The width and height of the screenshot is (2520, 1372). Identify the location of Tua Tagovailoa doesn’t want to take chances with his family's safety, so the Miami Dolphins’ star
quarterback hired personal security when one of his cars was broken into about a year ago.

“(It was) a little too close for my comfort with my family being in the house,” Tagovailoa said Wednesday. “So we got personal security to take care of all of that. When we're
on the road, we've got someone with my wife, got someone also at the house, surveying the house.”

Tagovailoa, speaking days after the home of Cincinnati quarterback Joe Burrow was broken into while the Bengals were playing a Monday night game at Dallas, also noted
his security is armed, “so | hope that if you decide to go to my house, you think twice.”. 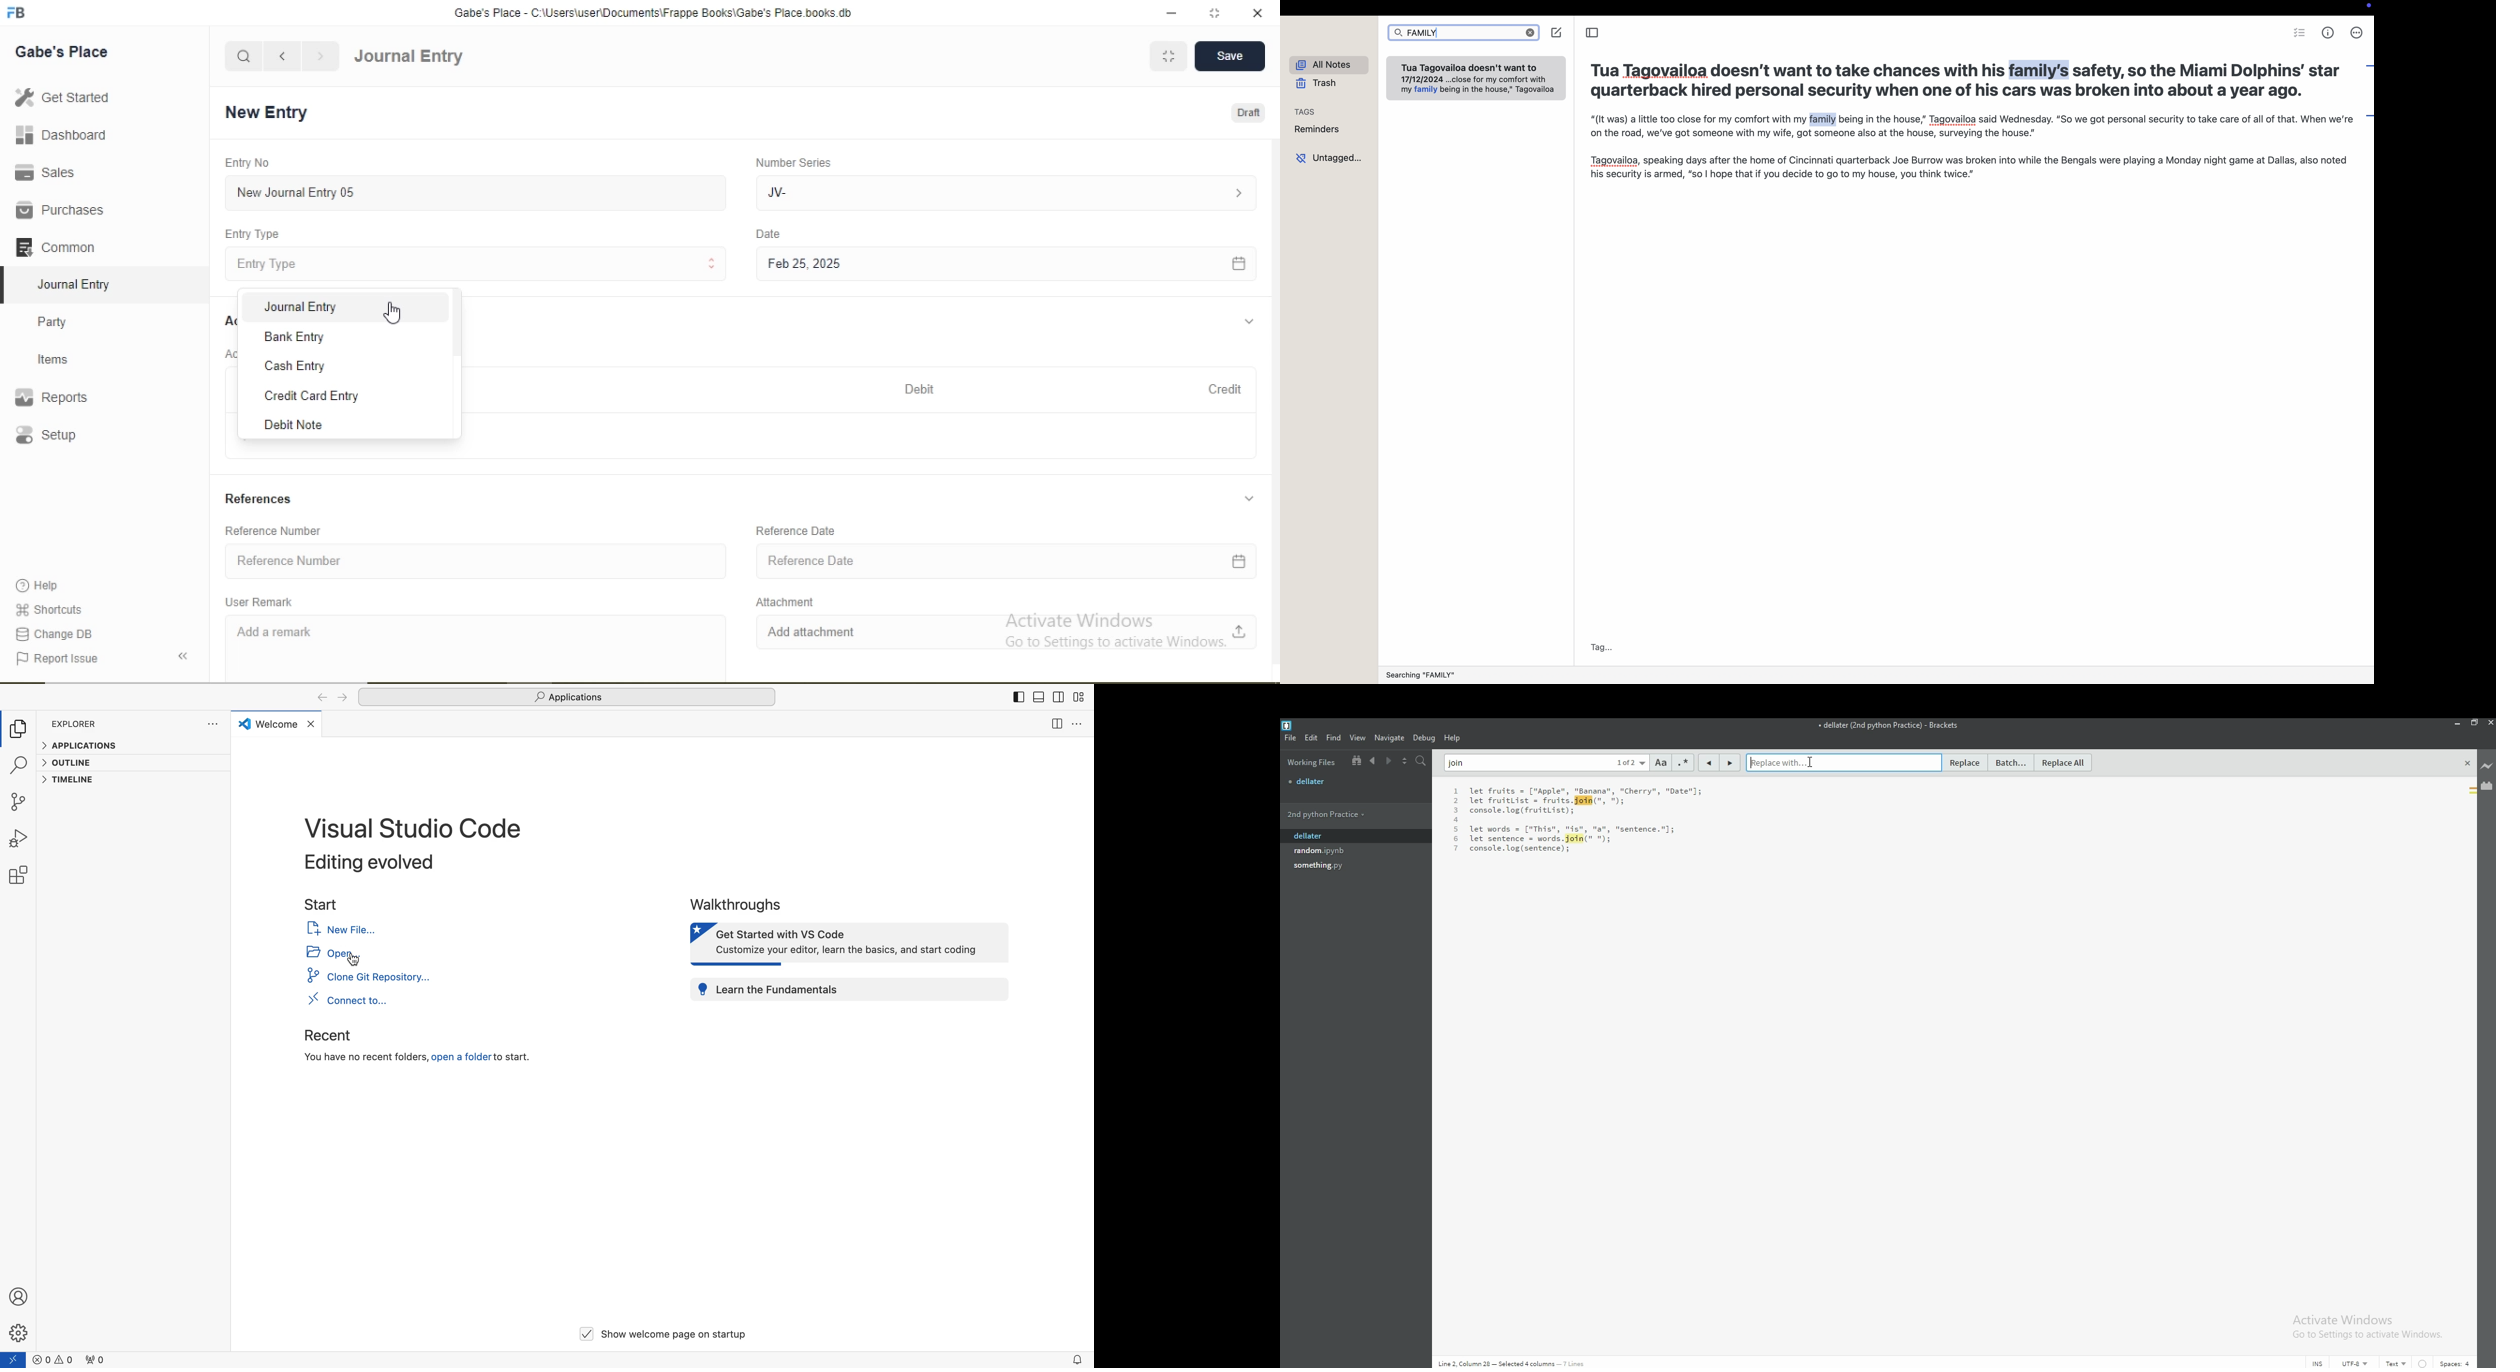
(1967, 121).